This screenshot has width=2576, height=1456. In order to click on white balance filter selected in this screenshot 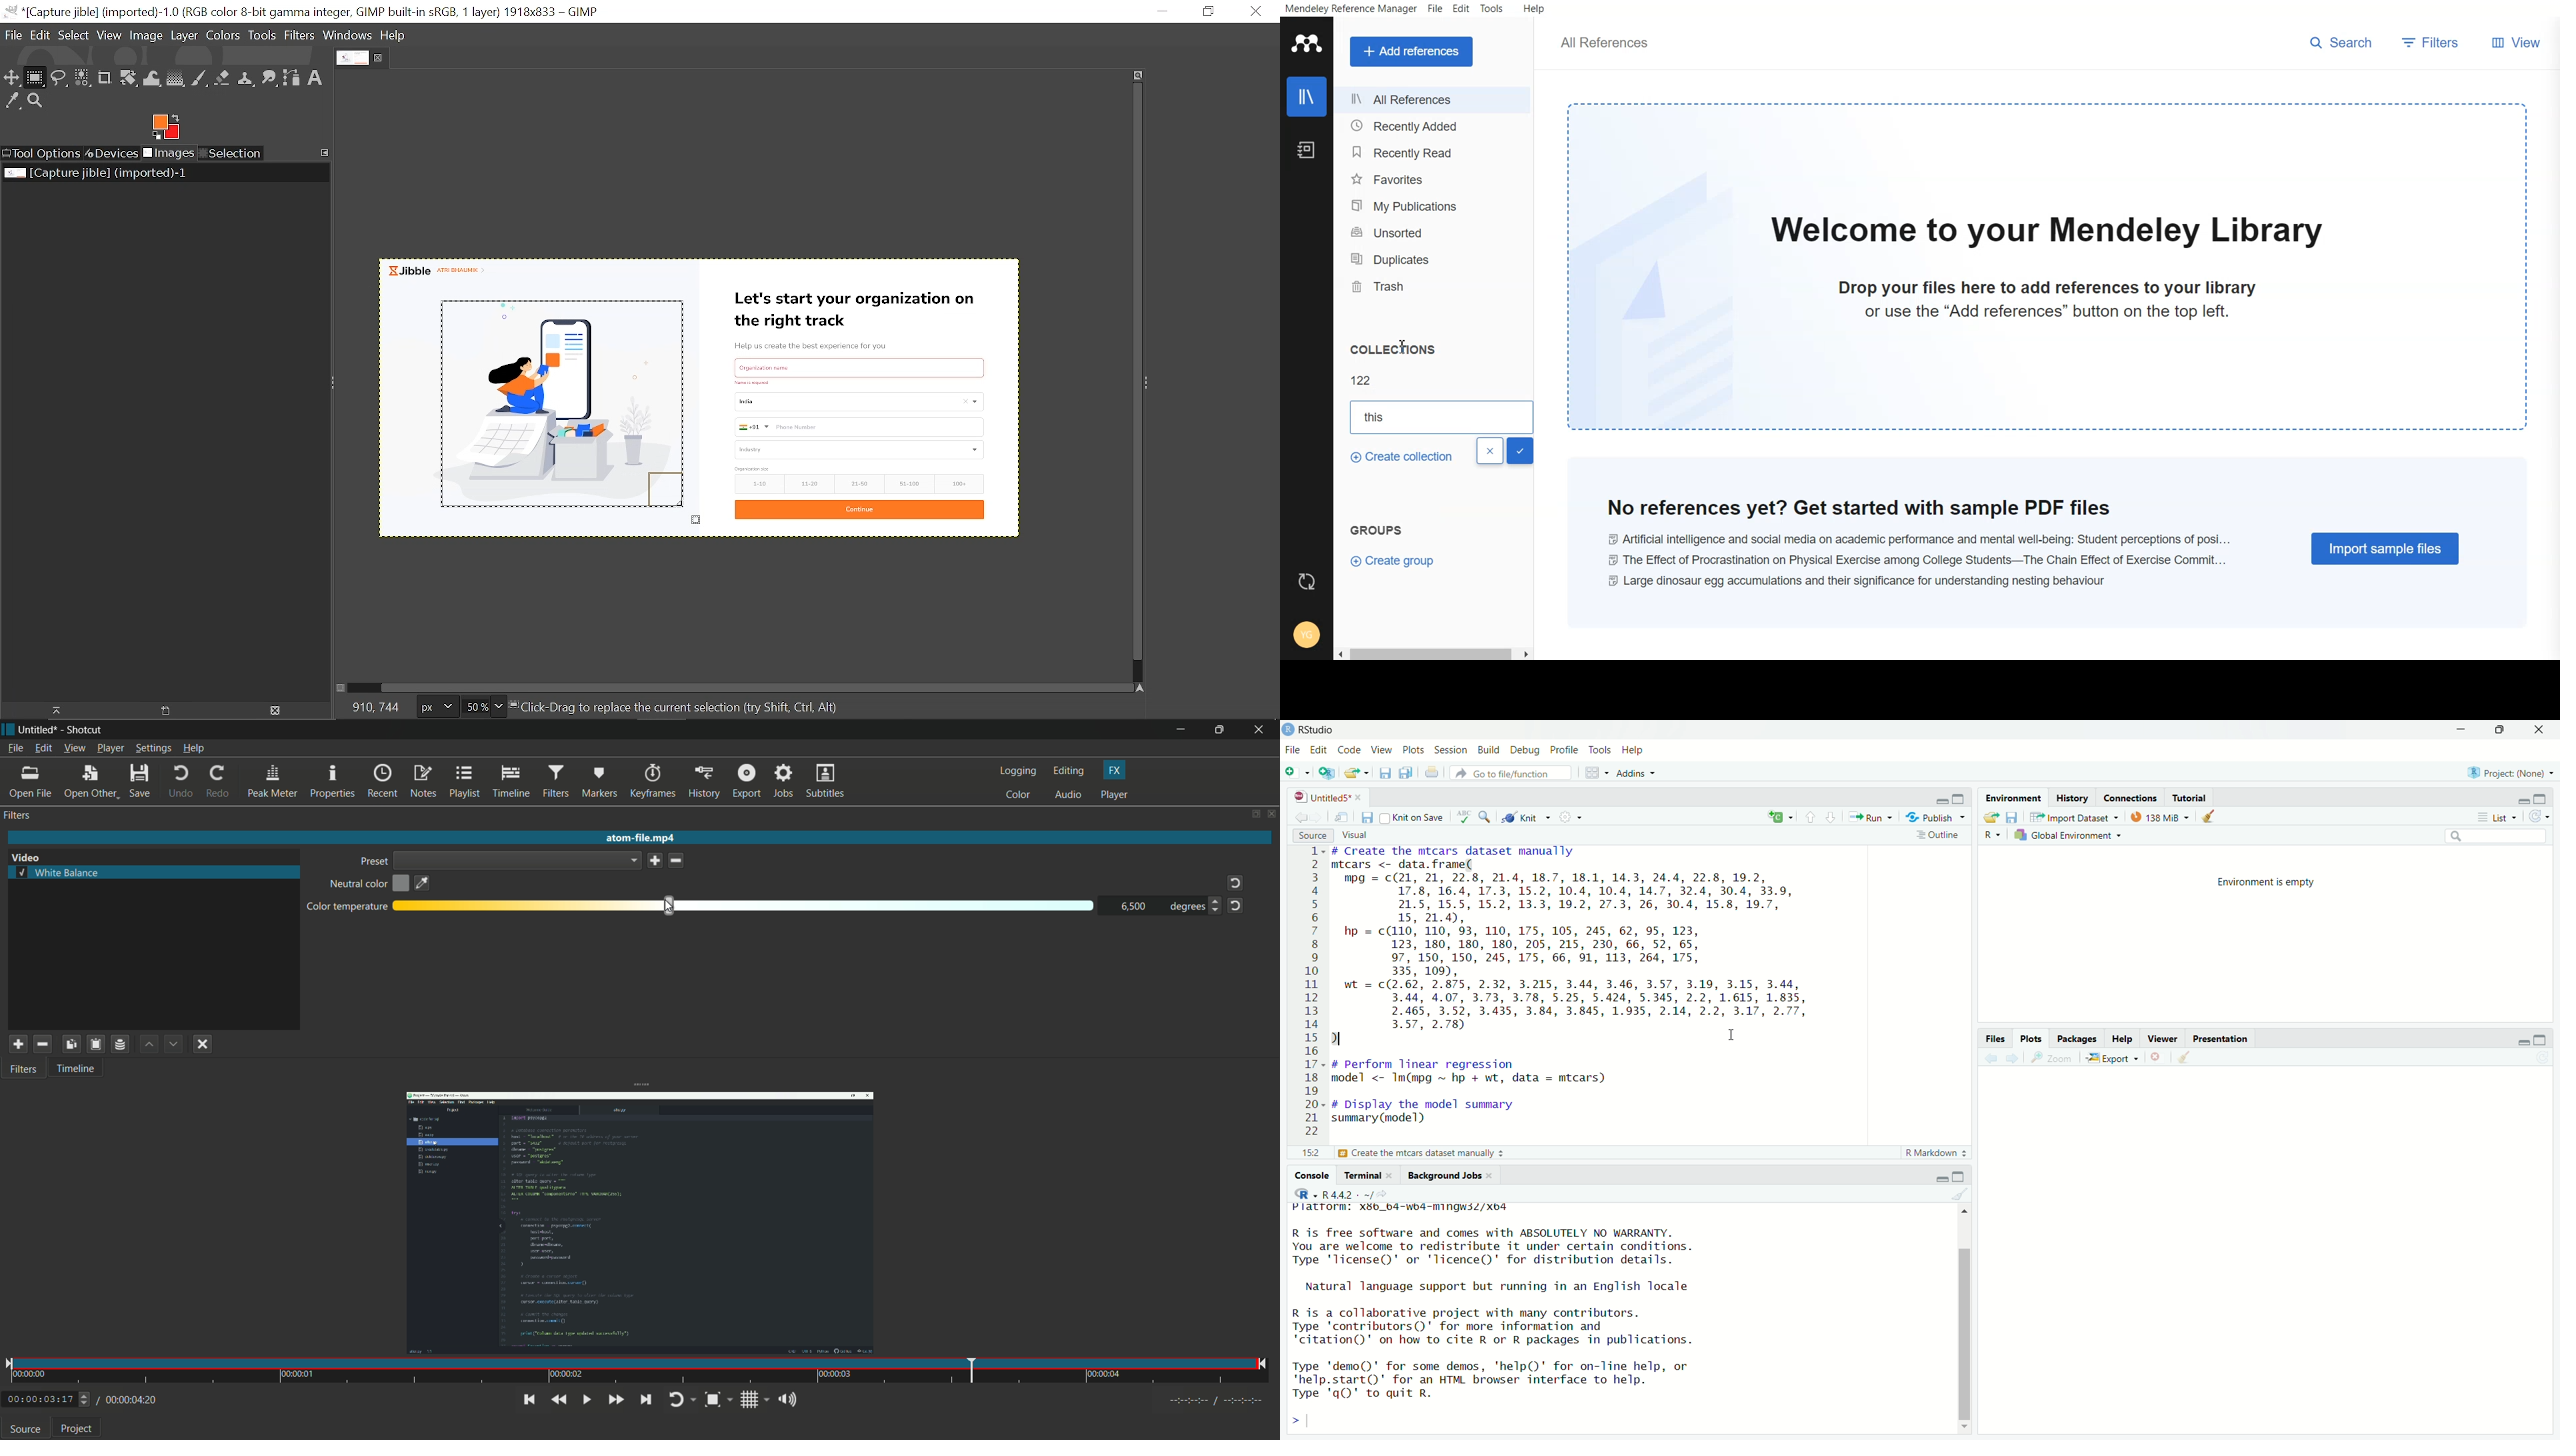, I will do `click(58, 872)`.